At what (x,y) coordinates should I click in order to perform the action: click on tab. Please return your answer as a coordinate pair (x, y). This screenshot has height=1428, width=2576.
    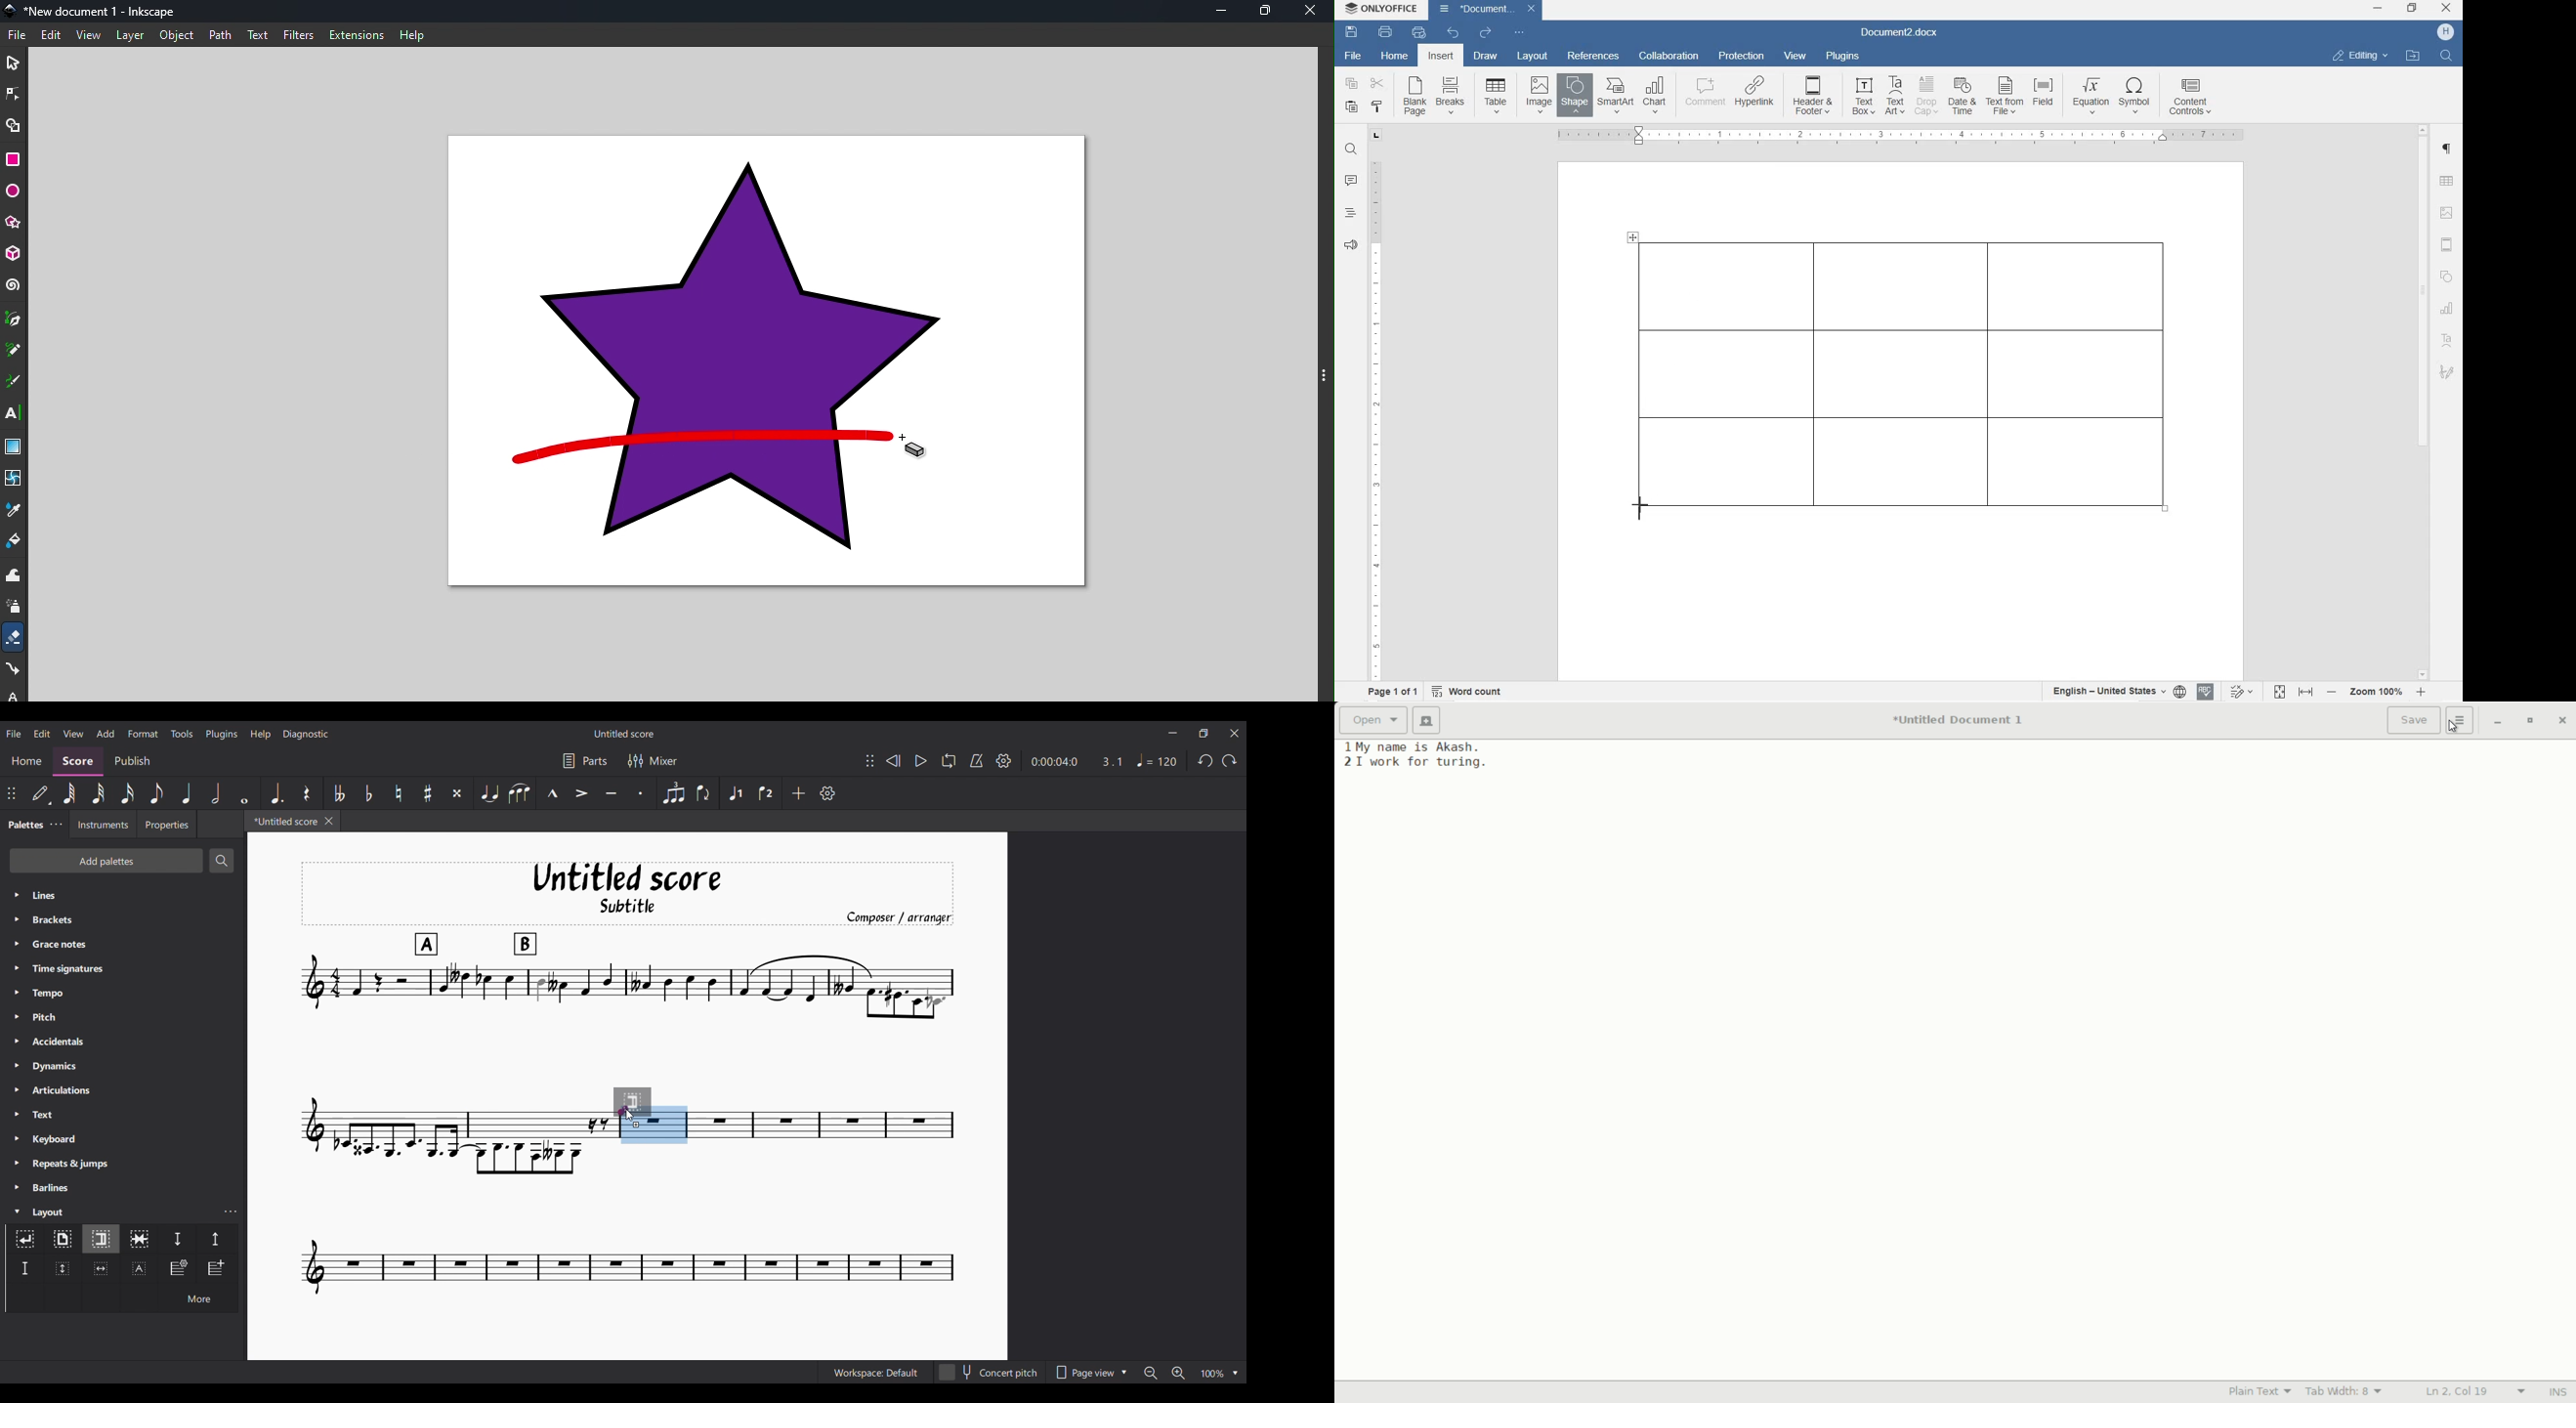
    Looking at the image, I should click on (1377, 137).